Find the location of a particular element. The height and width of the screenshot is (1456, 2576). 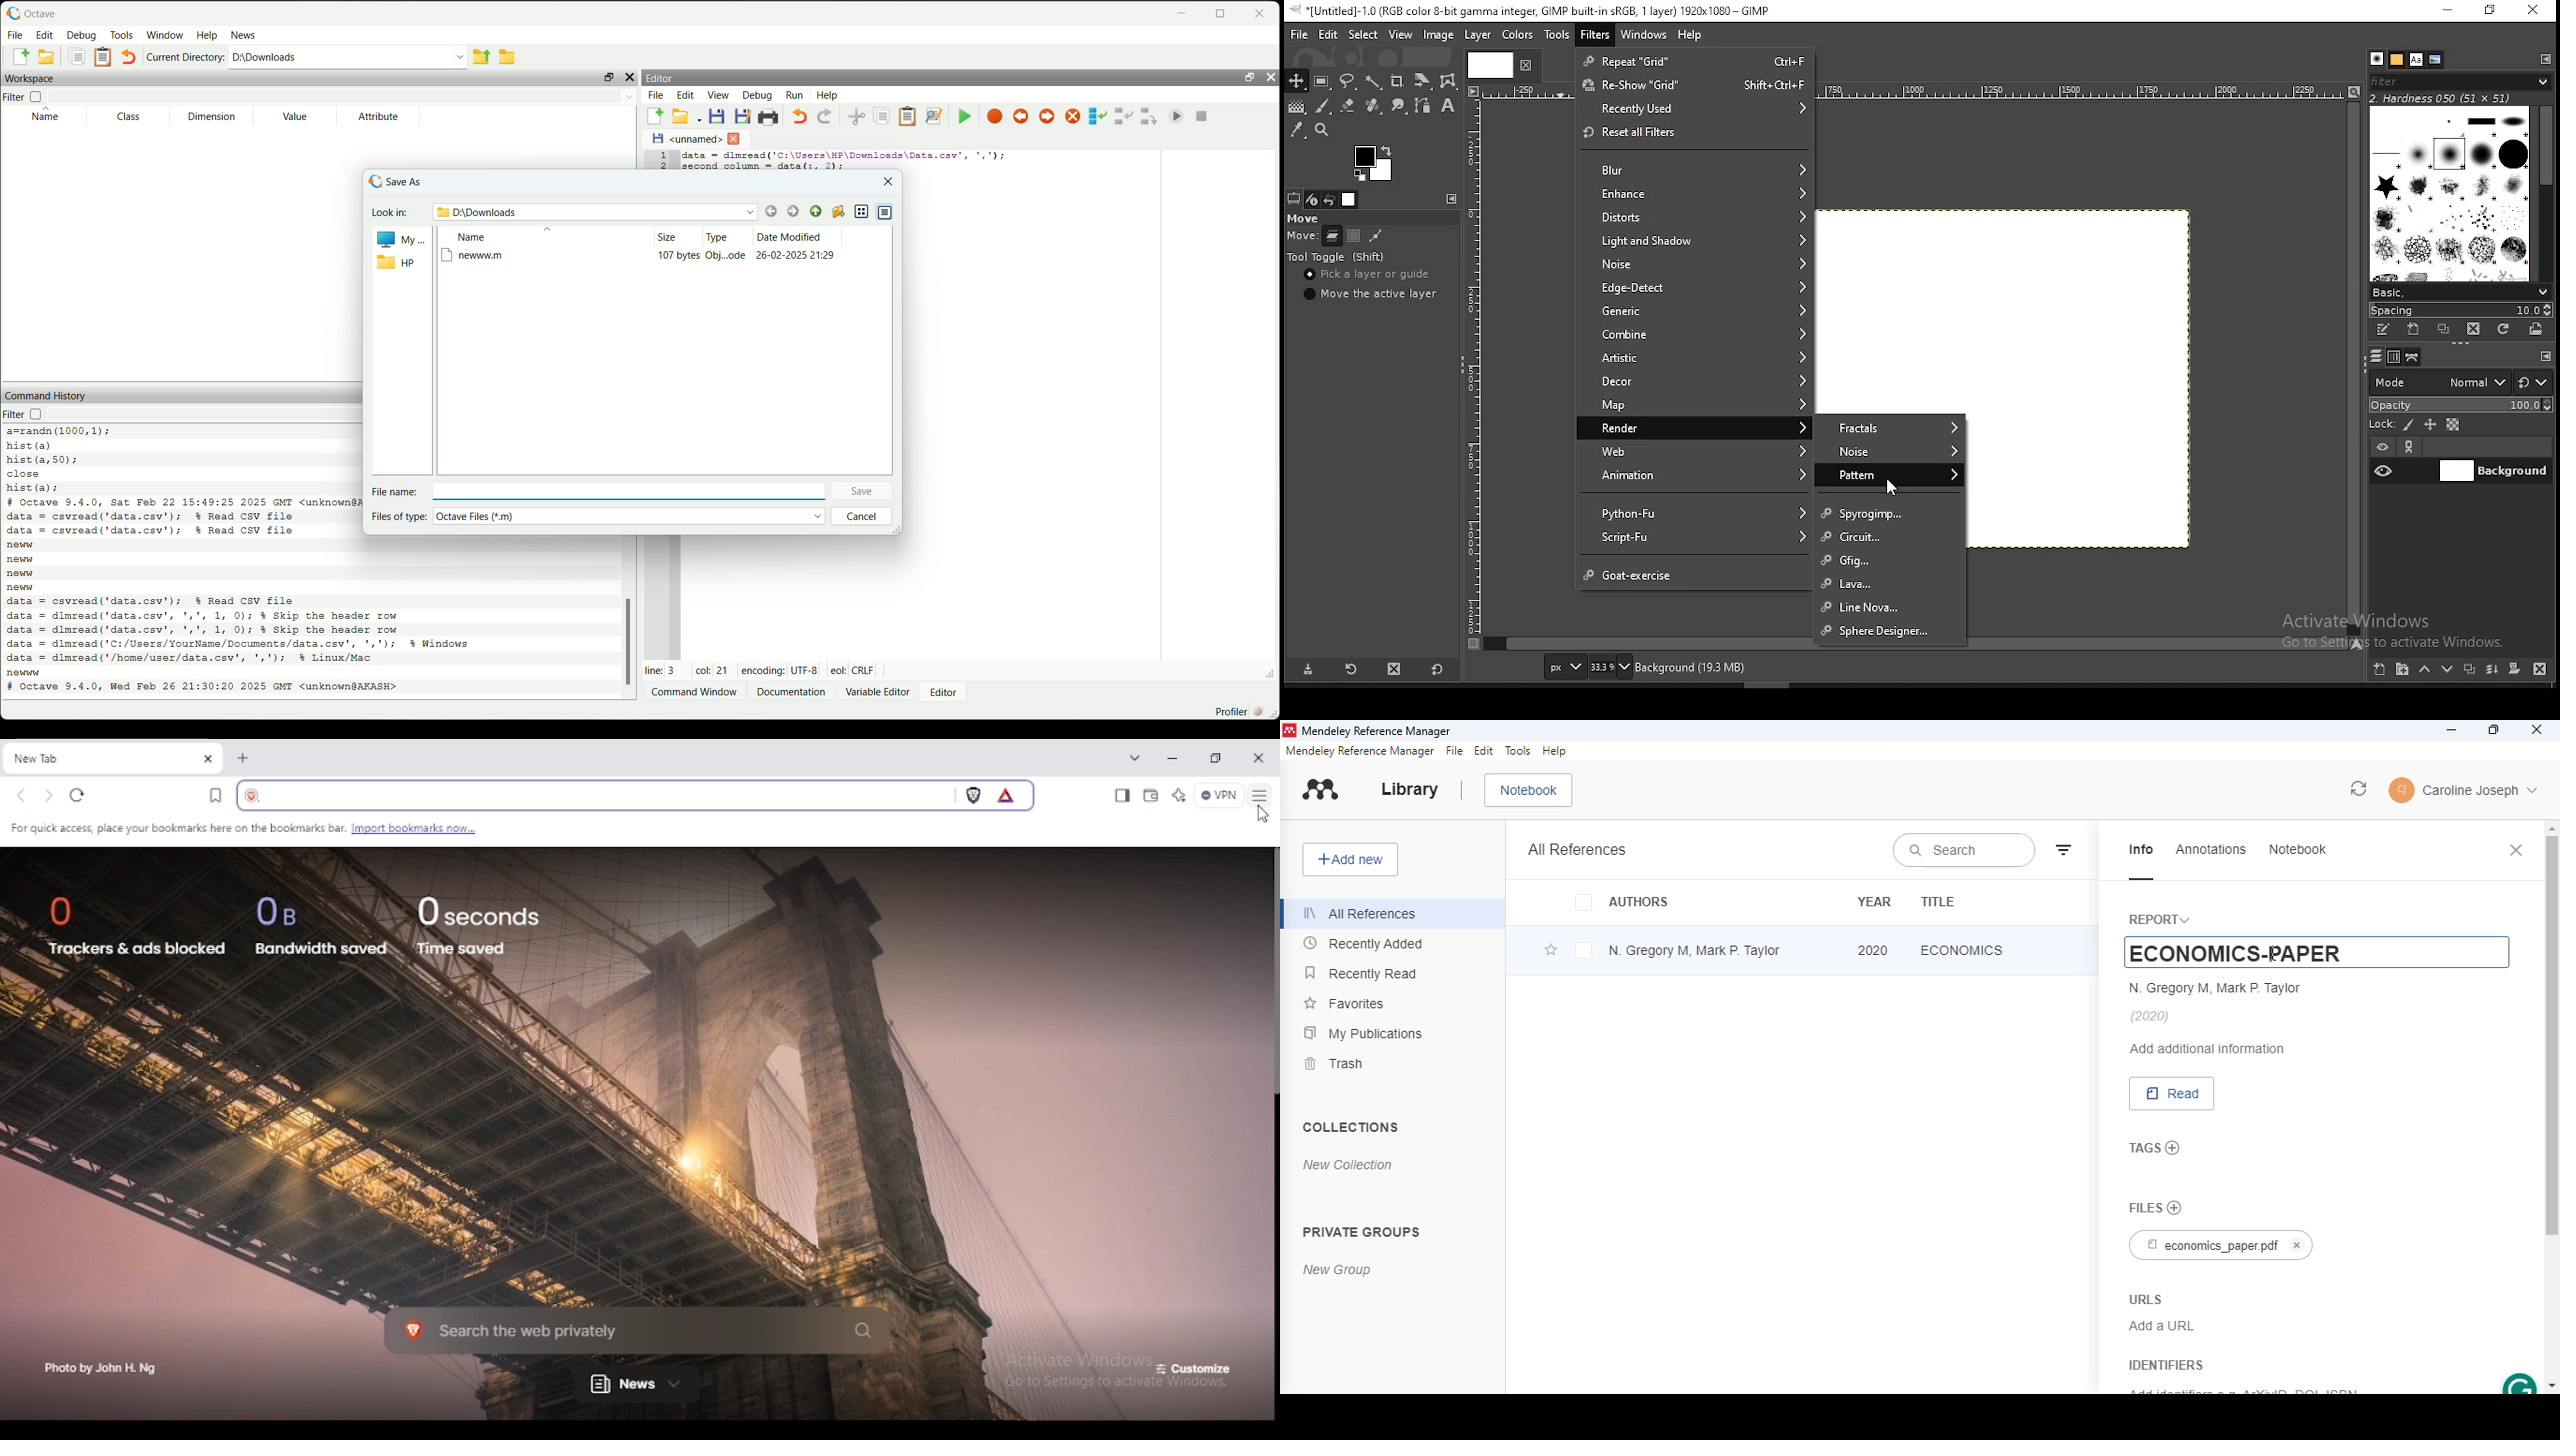

favorites is located at coordinates (1345, 1003).